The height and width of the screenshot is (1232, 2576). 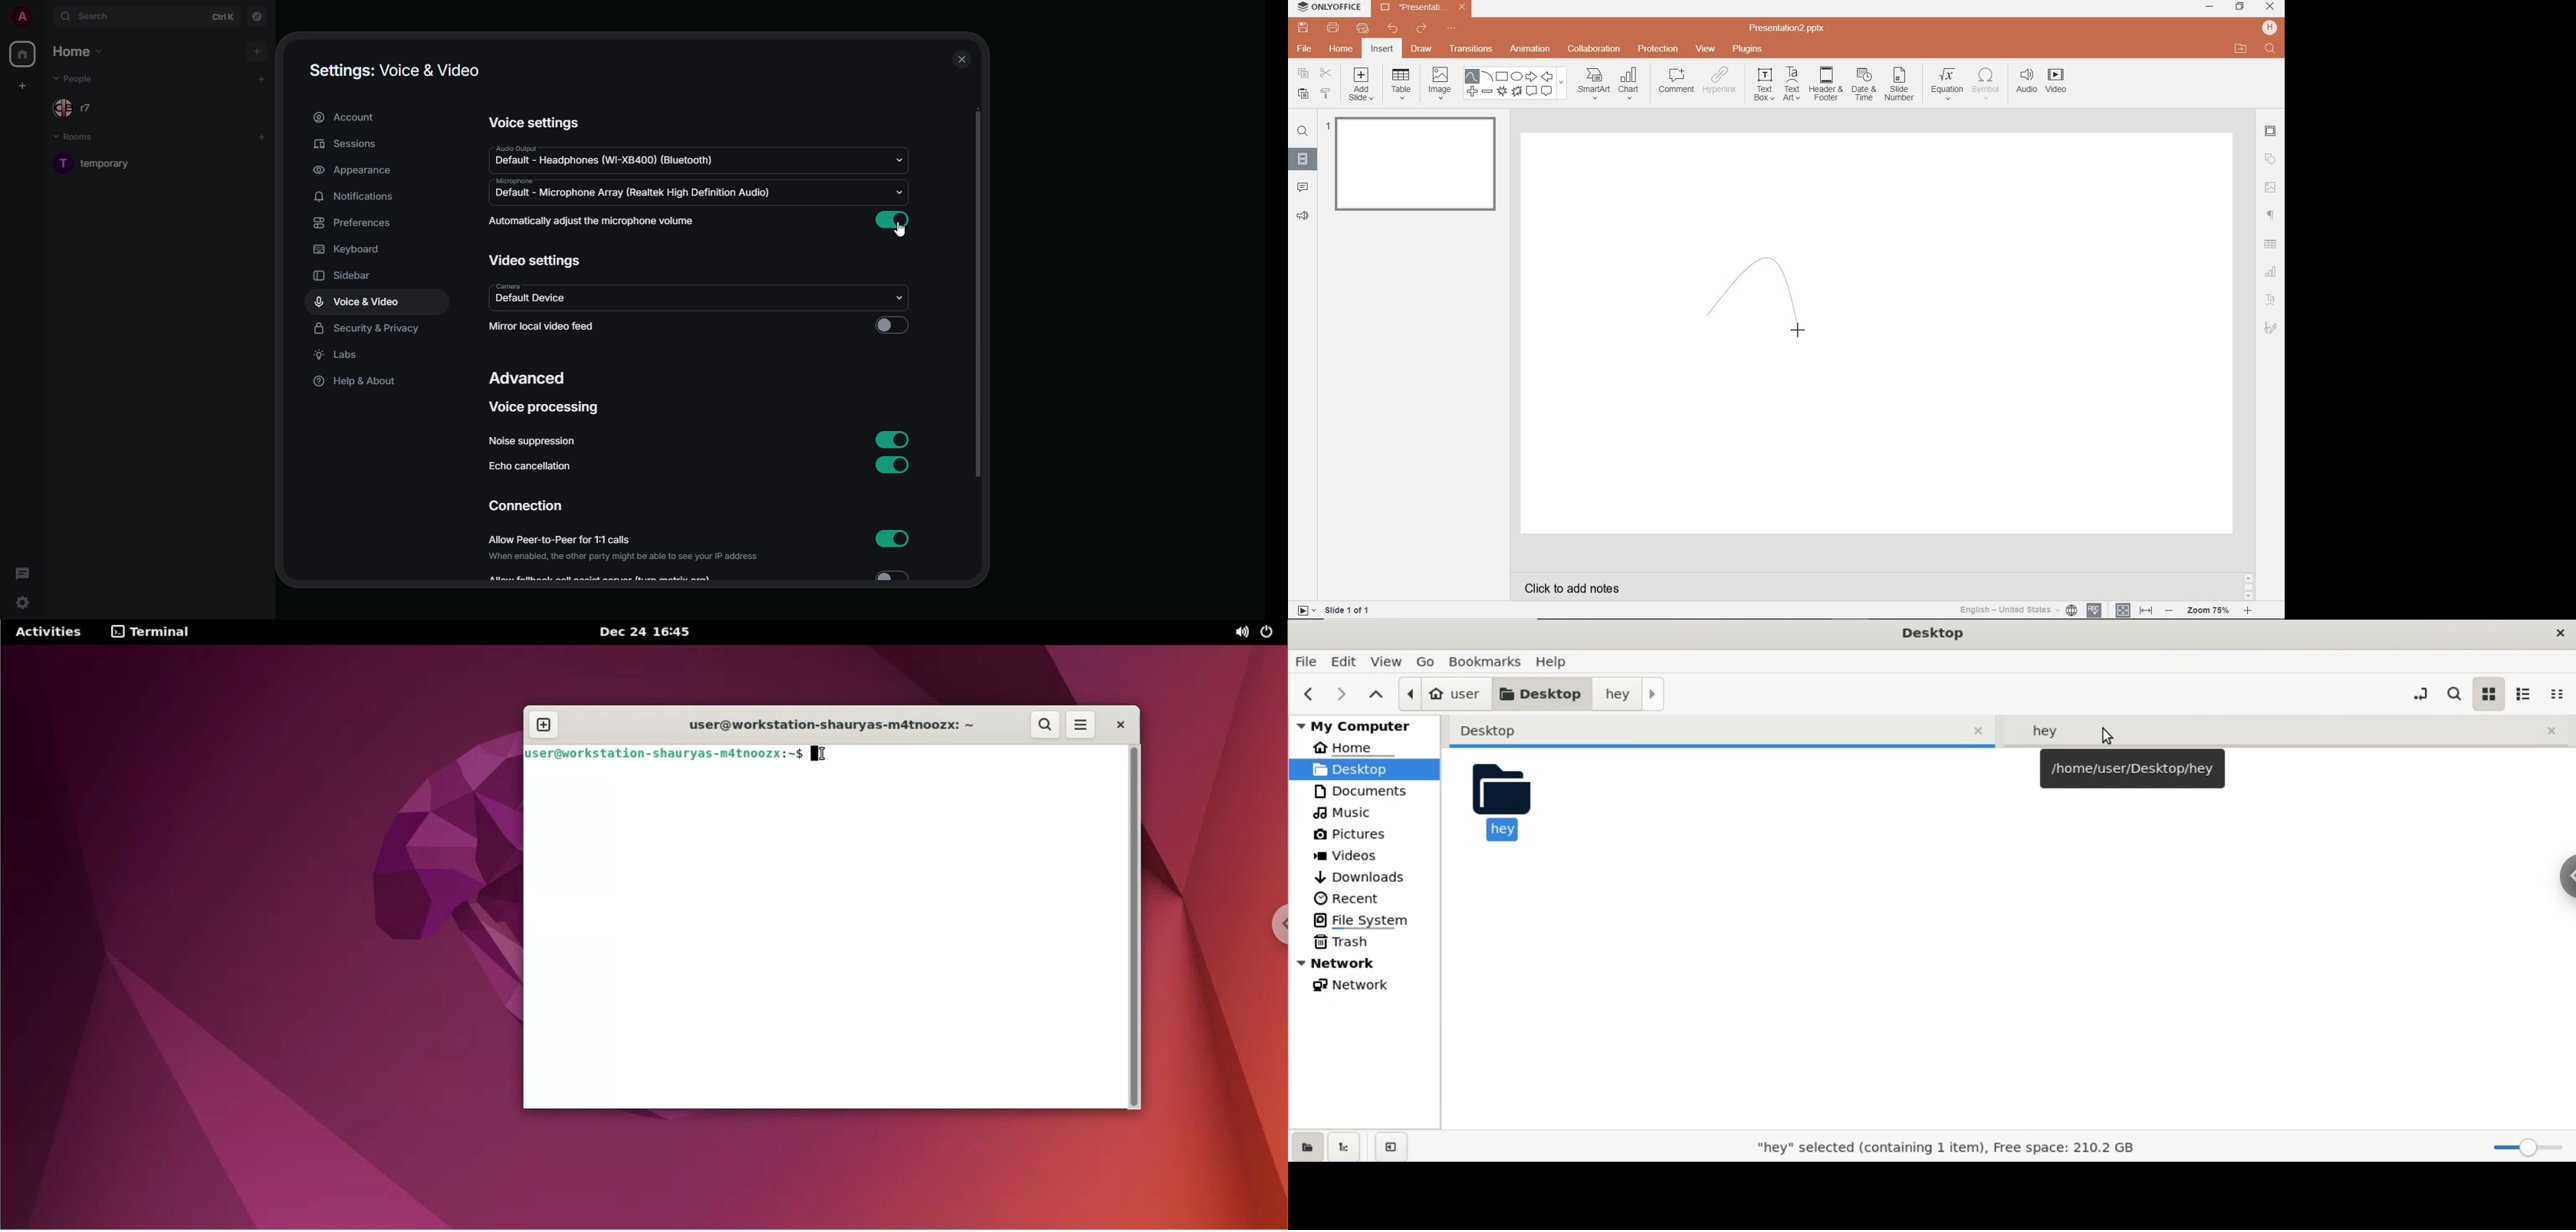 What do you see at coordinates (1801, 328) in the screenshot?
I see `cursor` at bounding box center [1801, 328].